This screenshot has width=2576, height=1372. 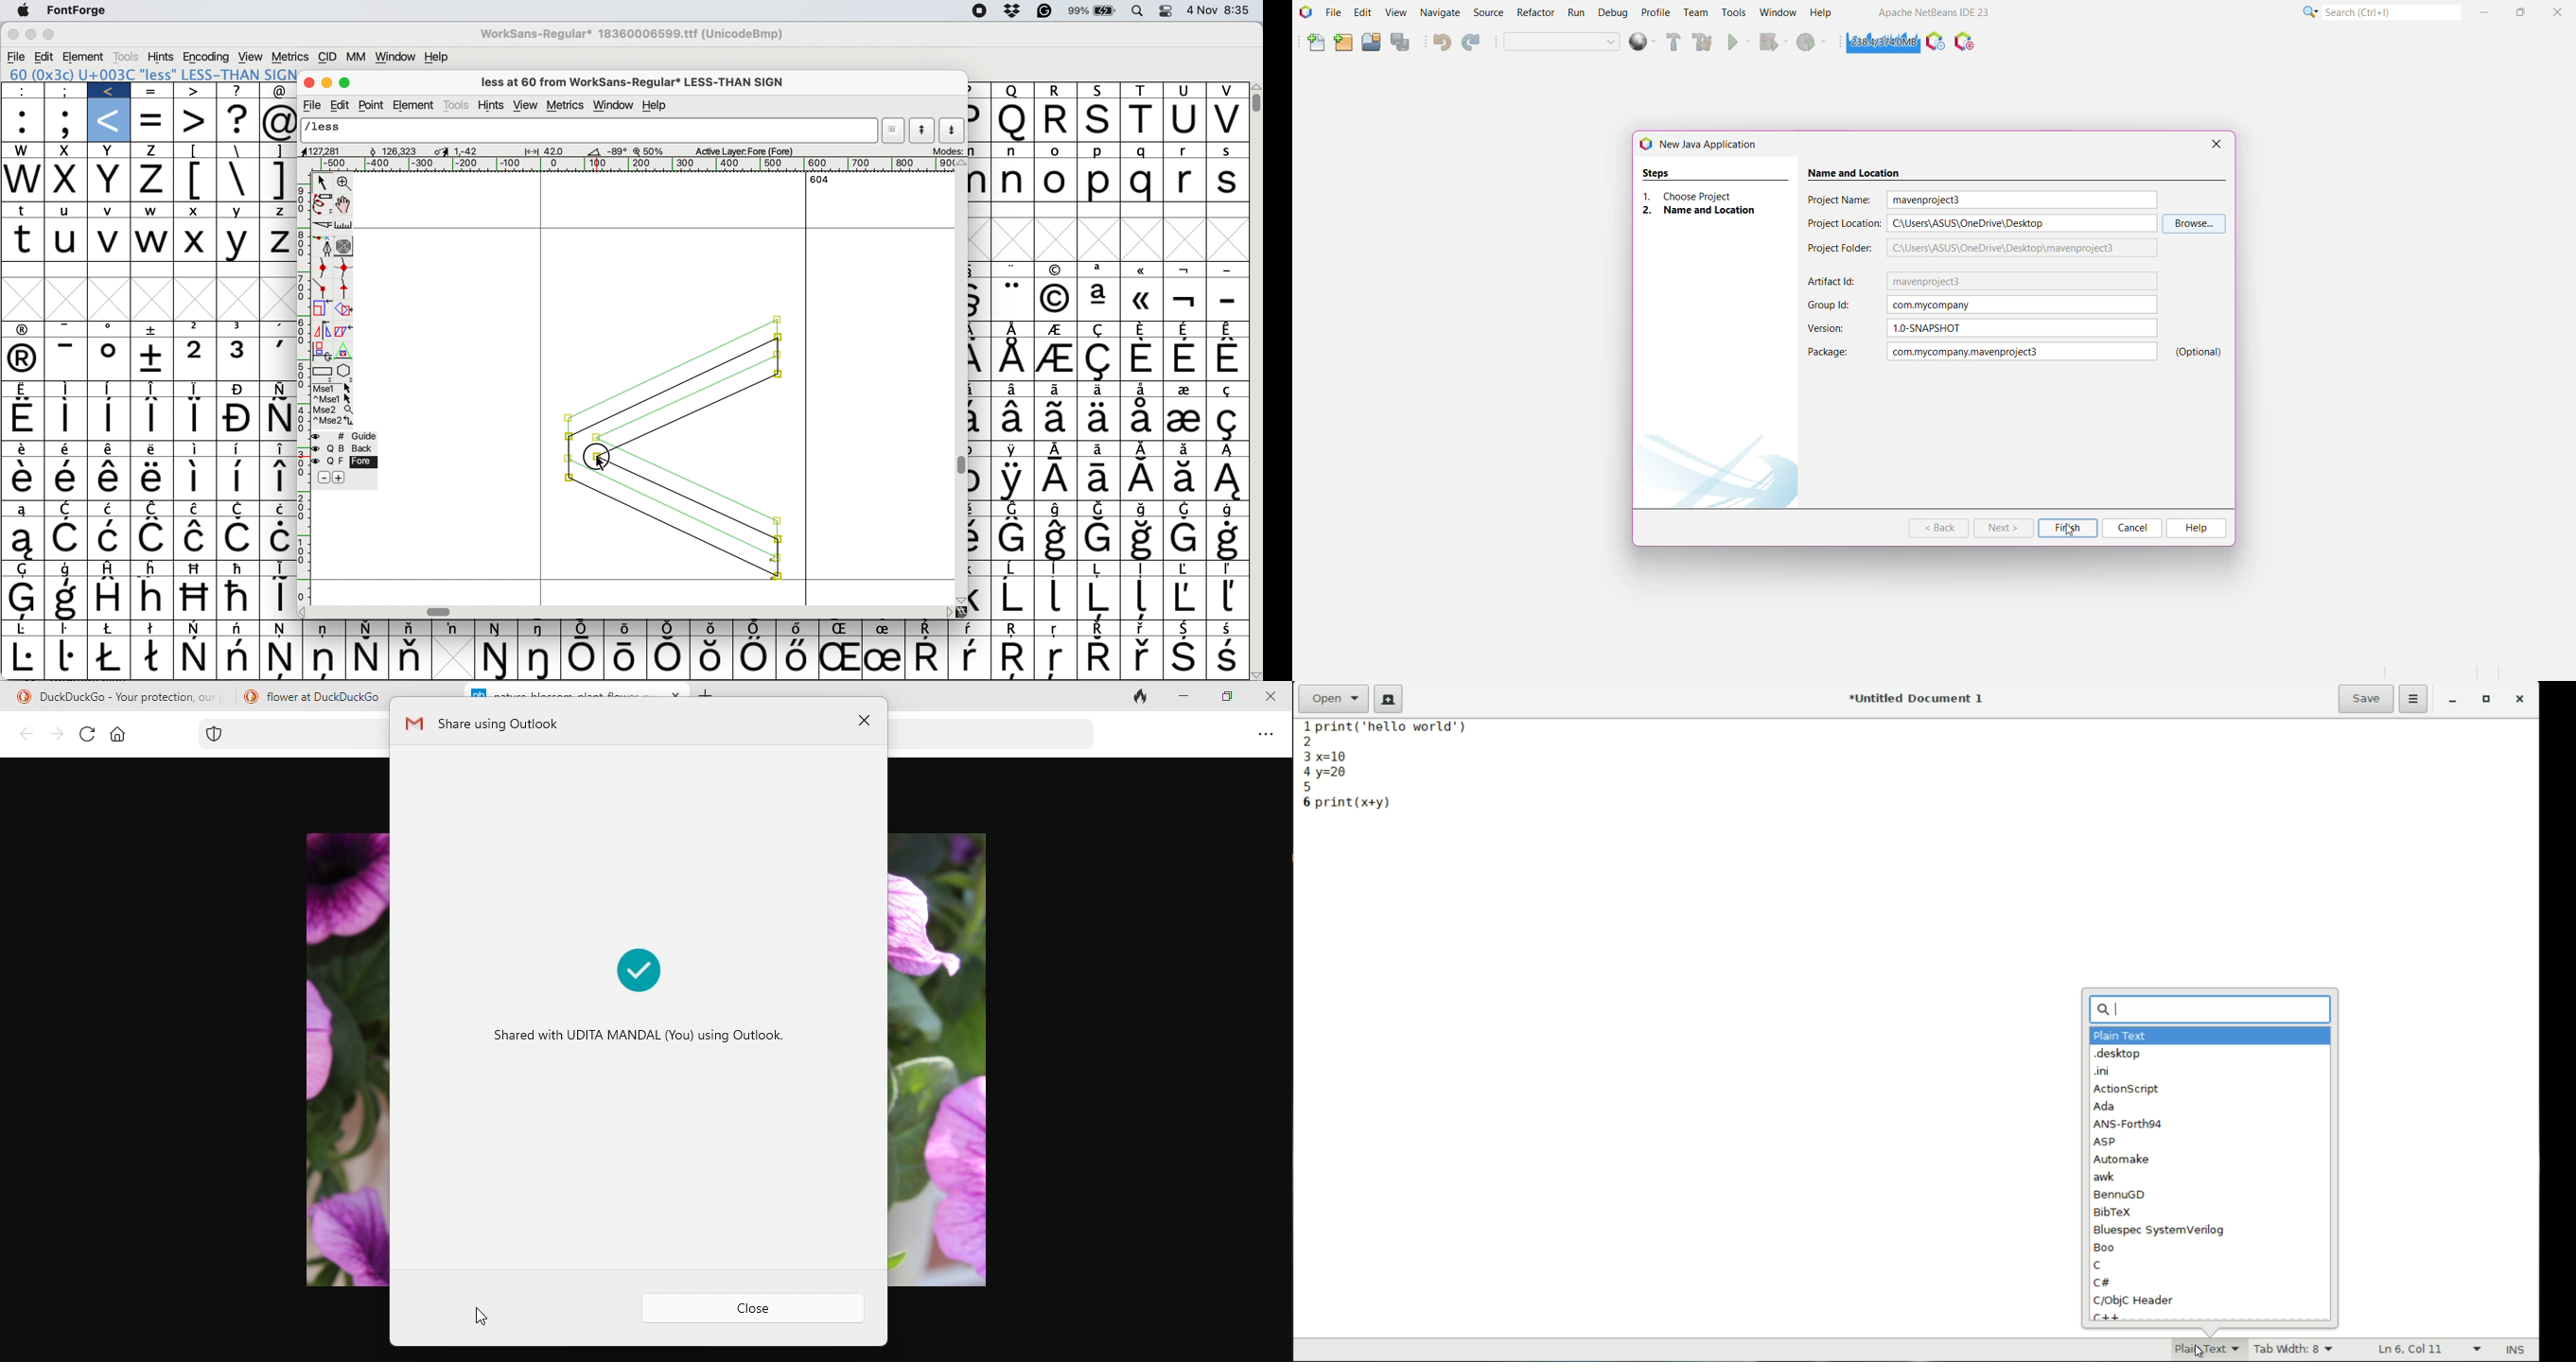 I want to click on Symbol, so click(x=1015, y=329).